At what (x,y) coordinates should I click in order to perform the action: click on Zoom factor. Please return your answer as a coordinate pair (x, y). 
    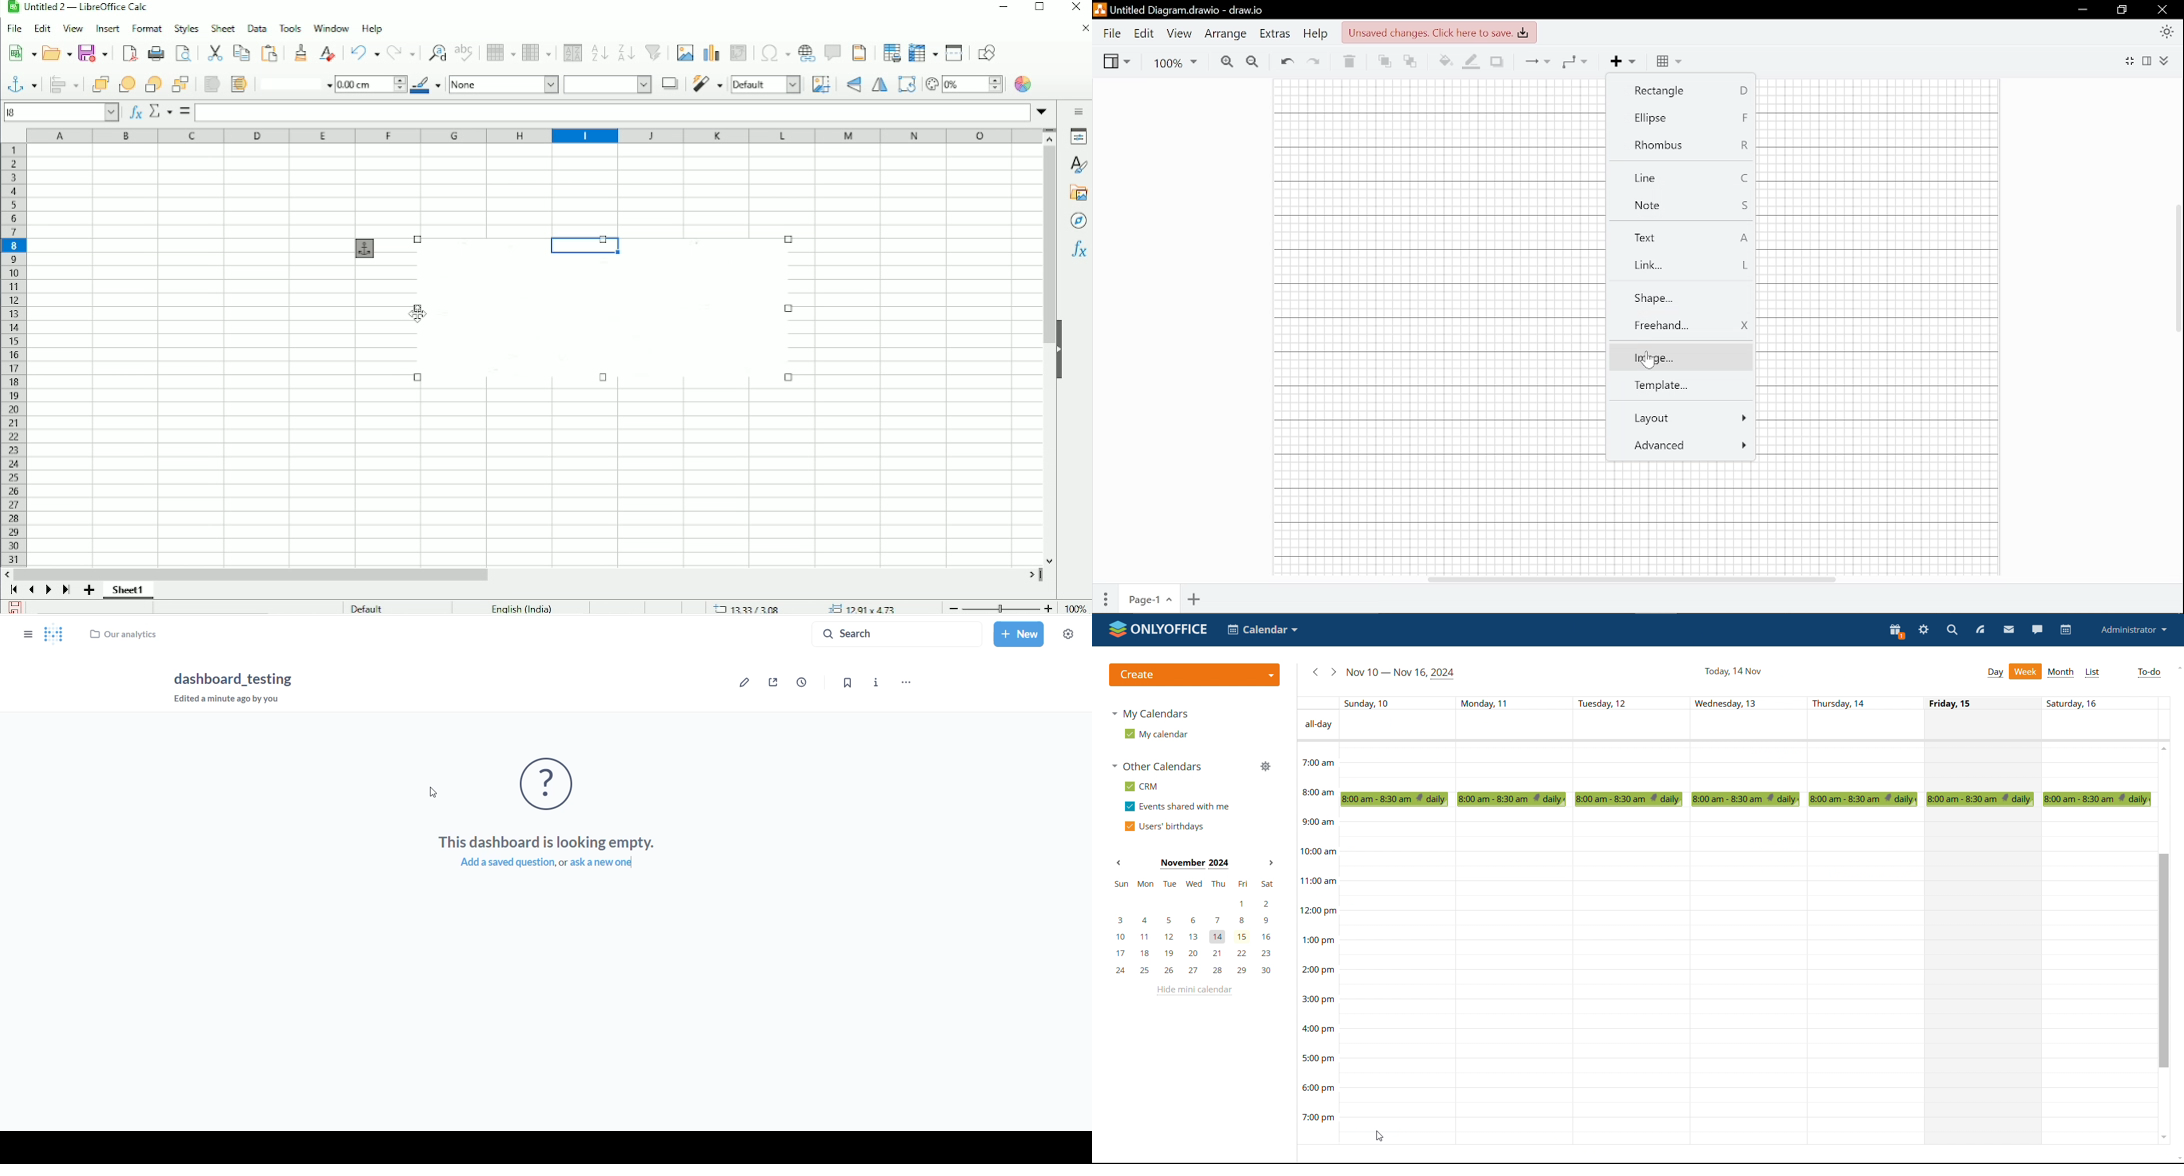
    Looking at the image, I should click on (1073, 606).